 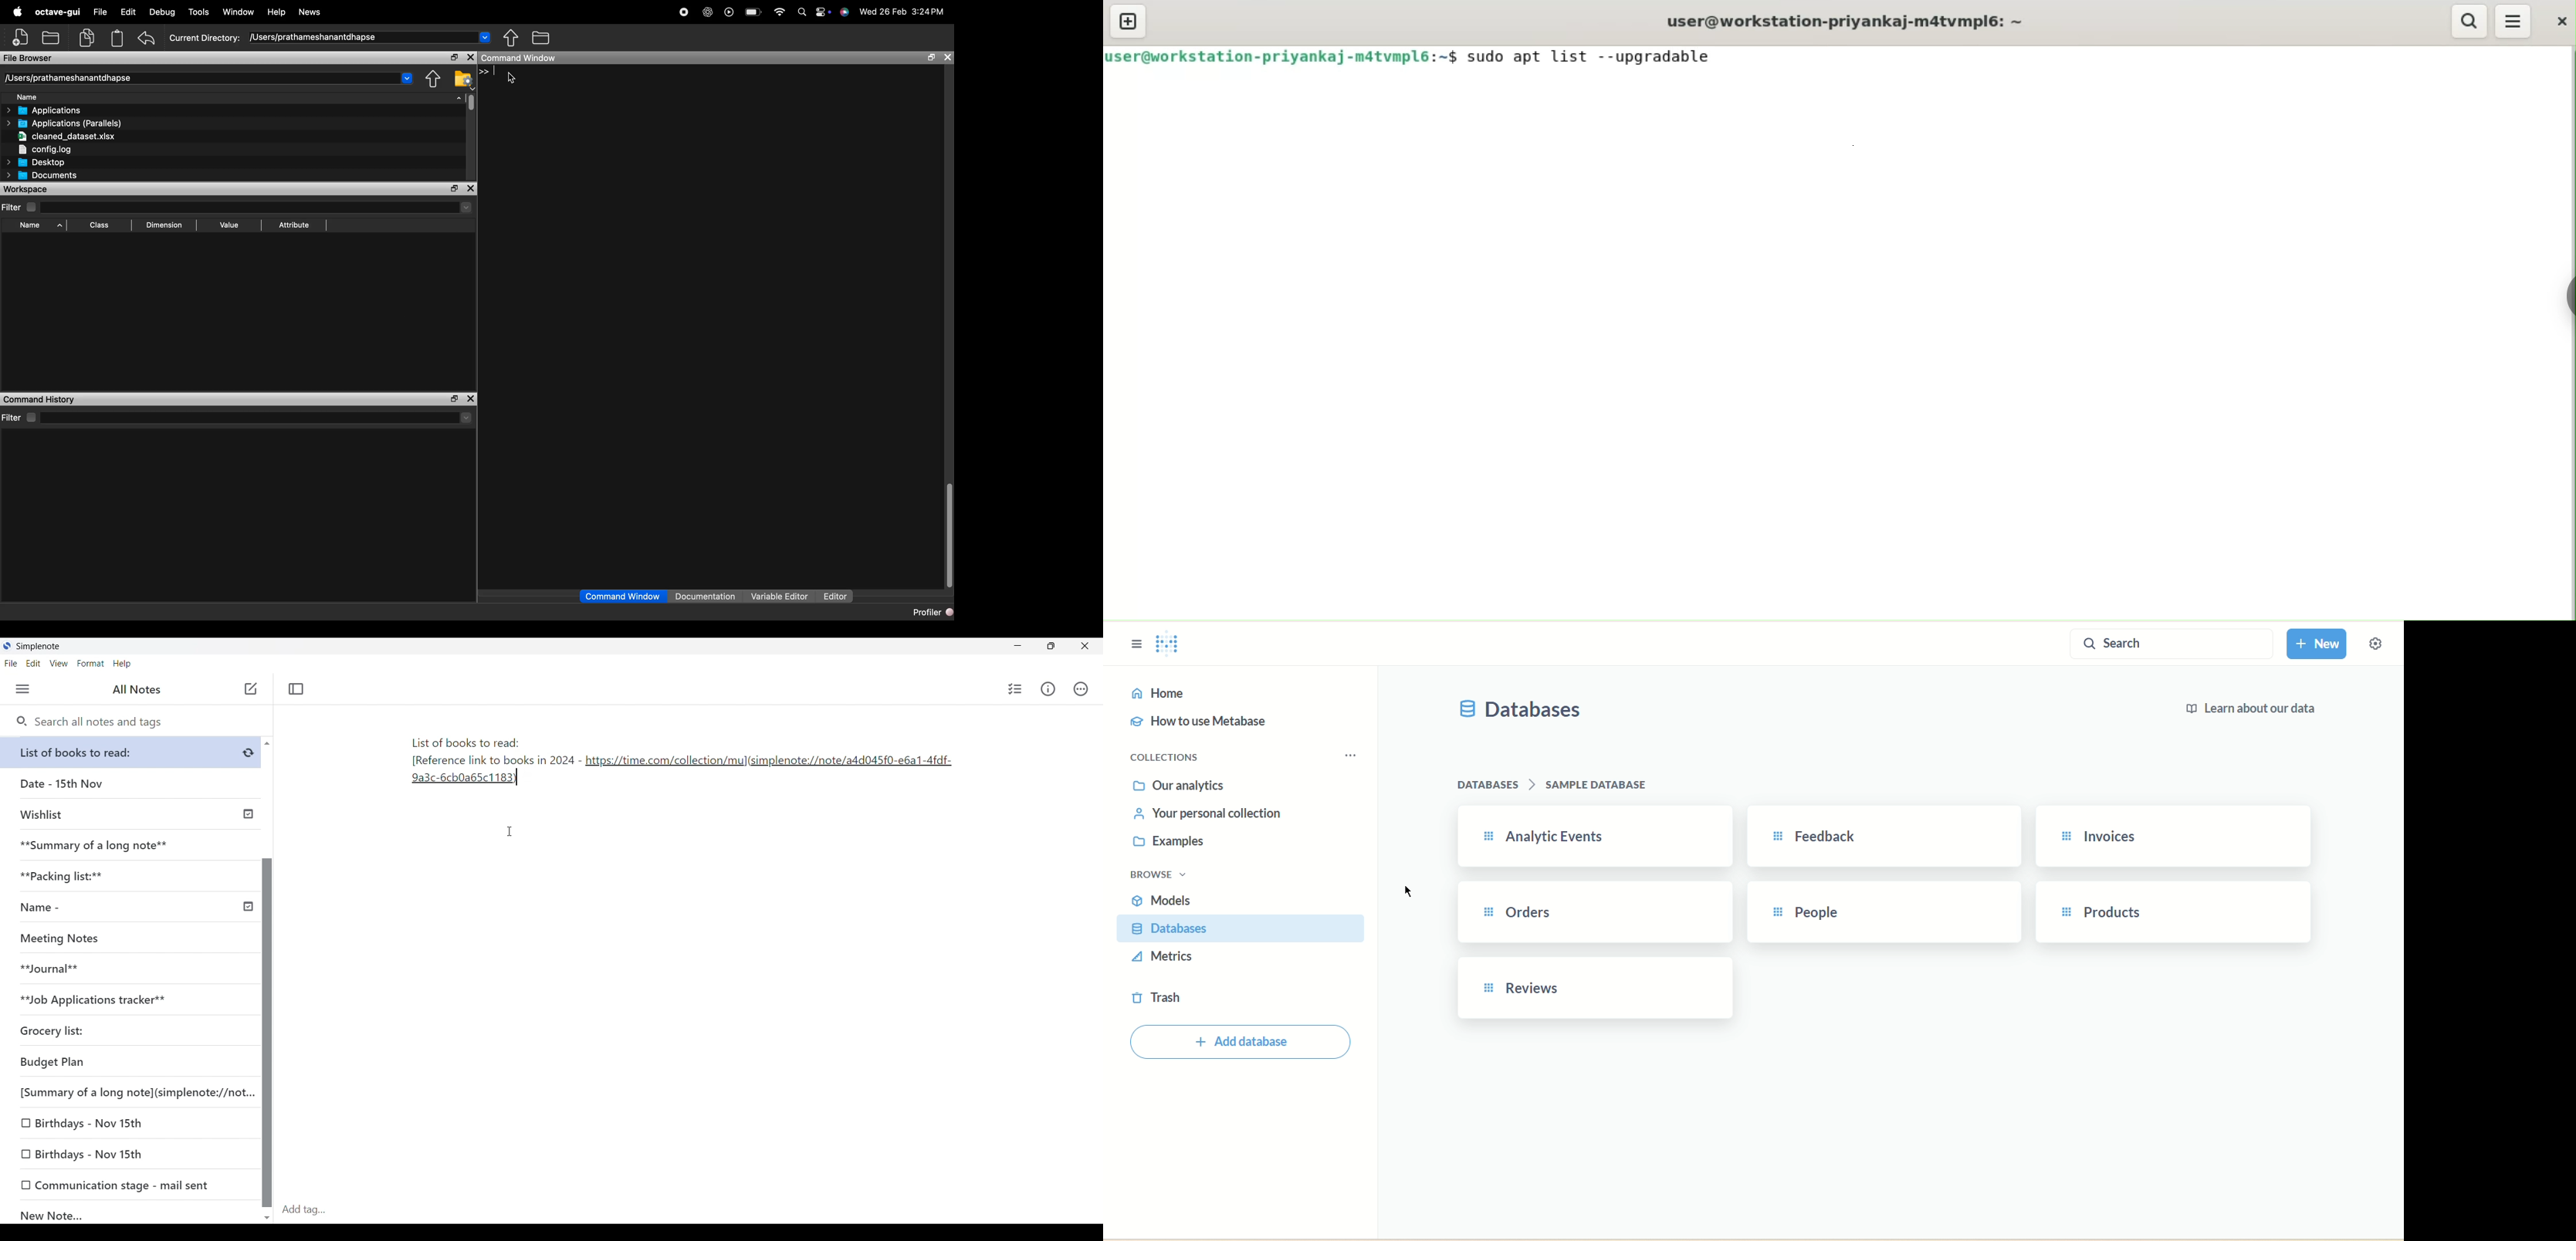 I want to click on invoices, so click(x=2177, y=837).